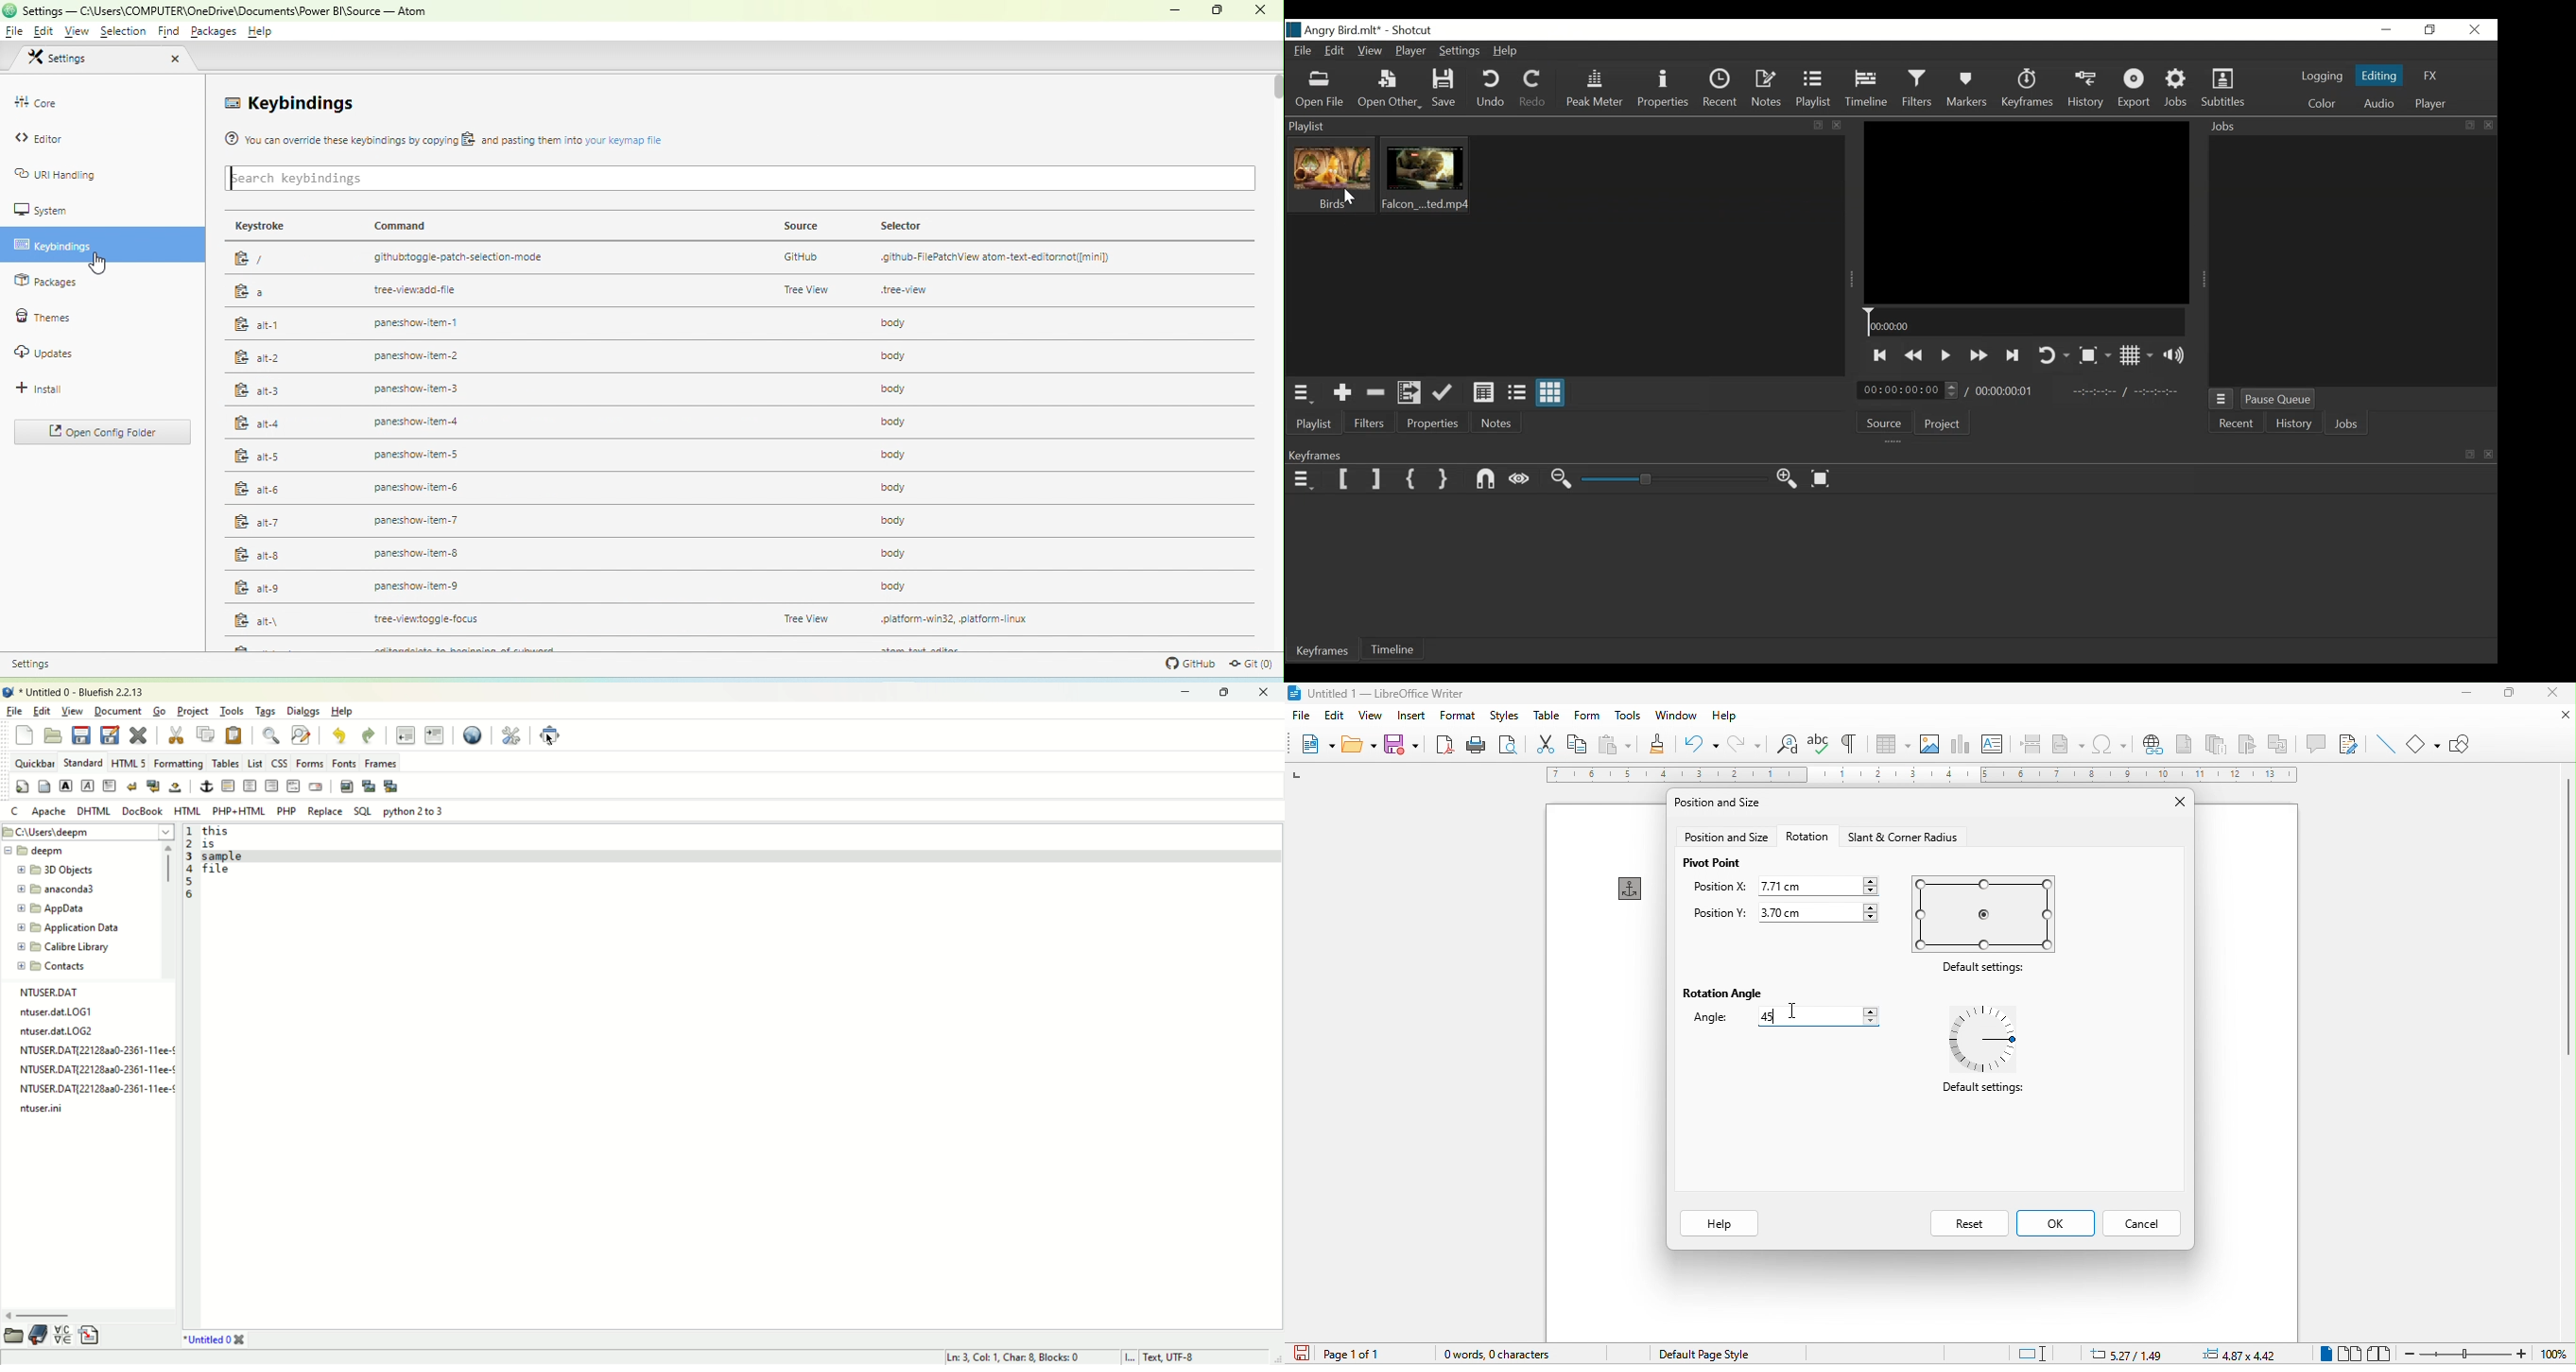 The height and width of the screenshot is (1372, 2576). I want to click on Zoom keyframe in, so click(1791, 481).